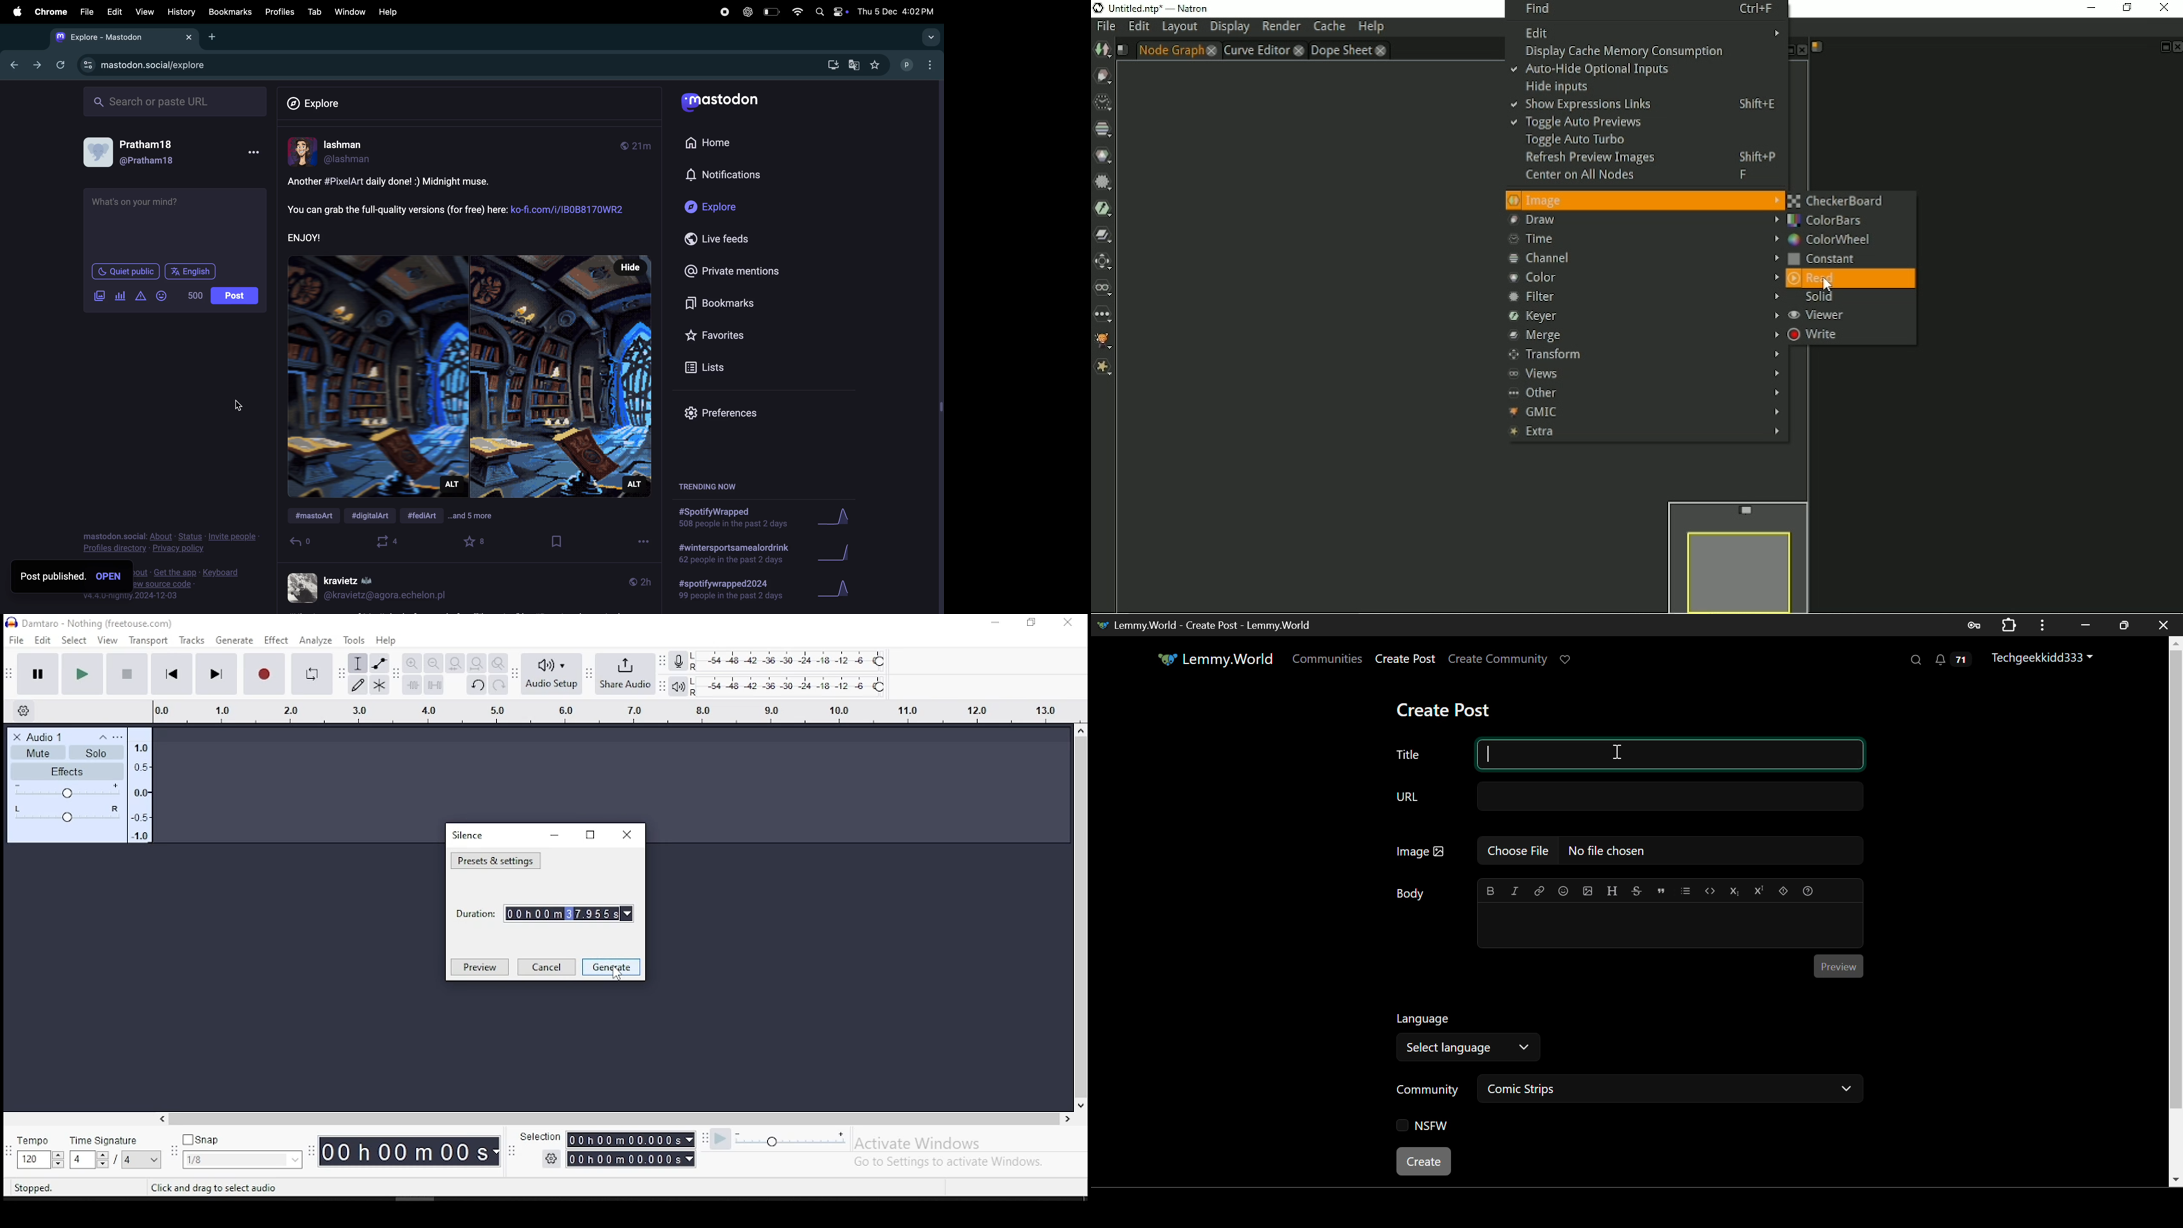 The width and height of the screenshot is (2184, 1232). Describe the element at coordinates (874, 65) in the screenshot. I see `favourites` at that location.